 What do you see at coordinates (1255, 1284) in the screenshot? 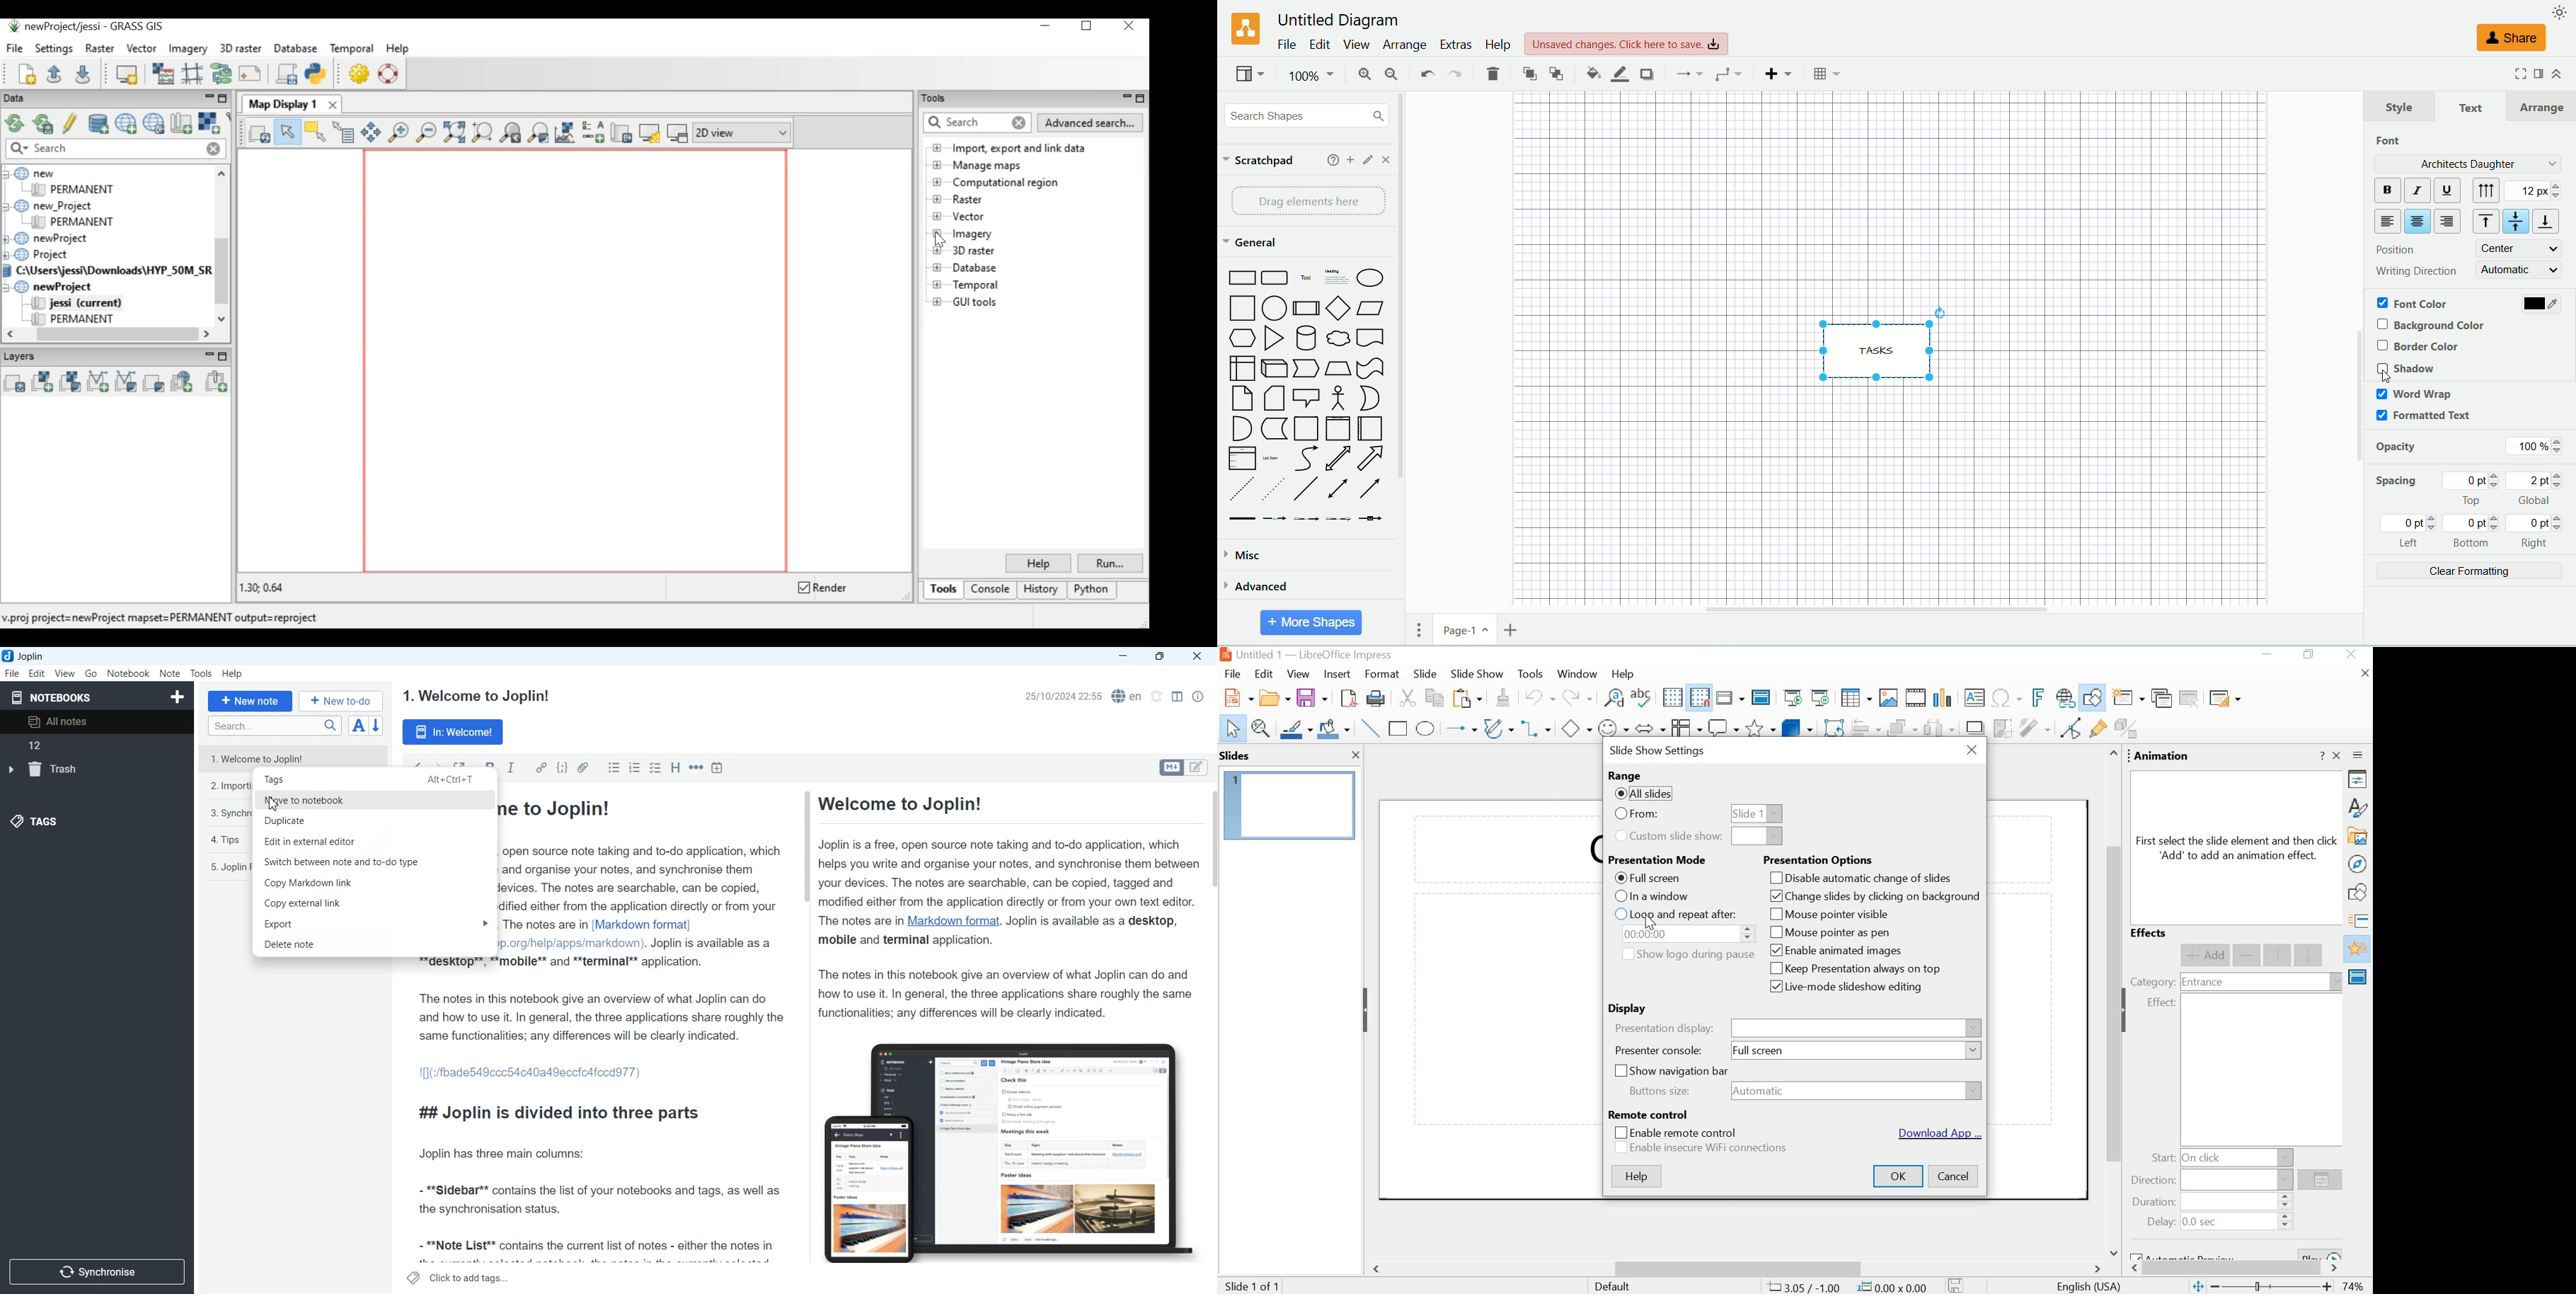
I see `slide 1 of 1` at bounding box center [1255, 1284].